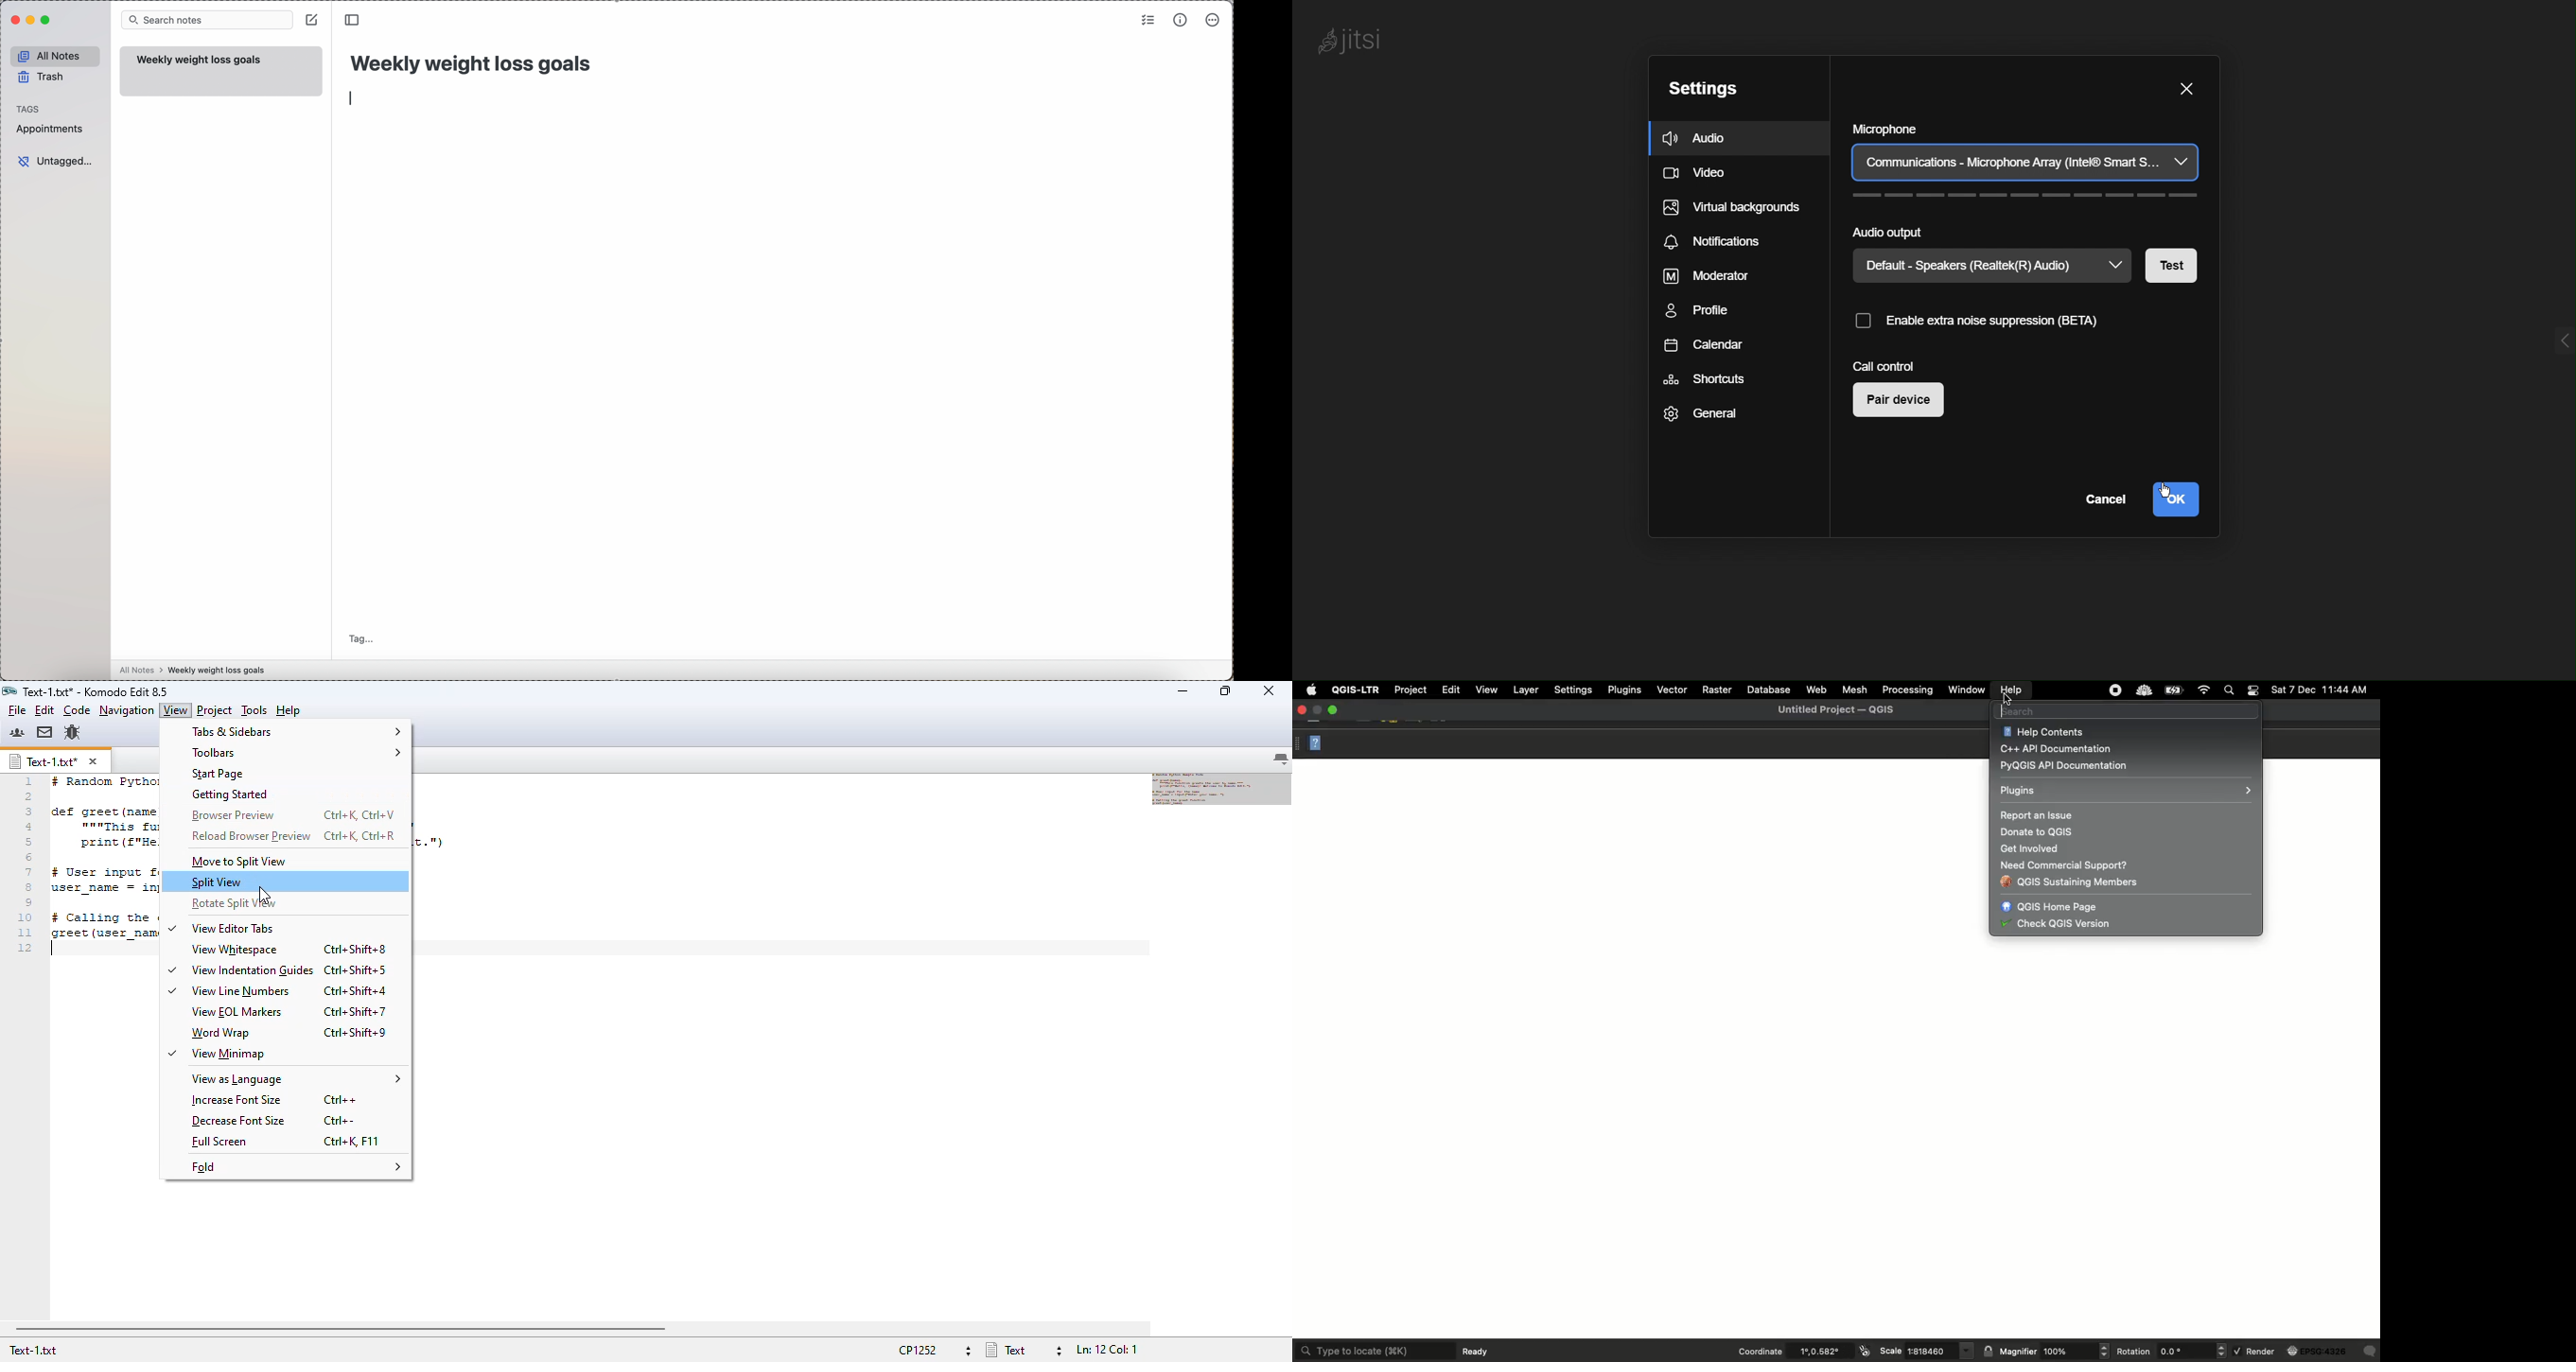  I want to click on more options, so click(1215, 19).